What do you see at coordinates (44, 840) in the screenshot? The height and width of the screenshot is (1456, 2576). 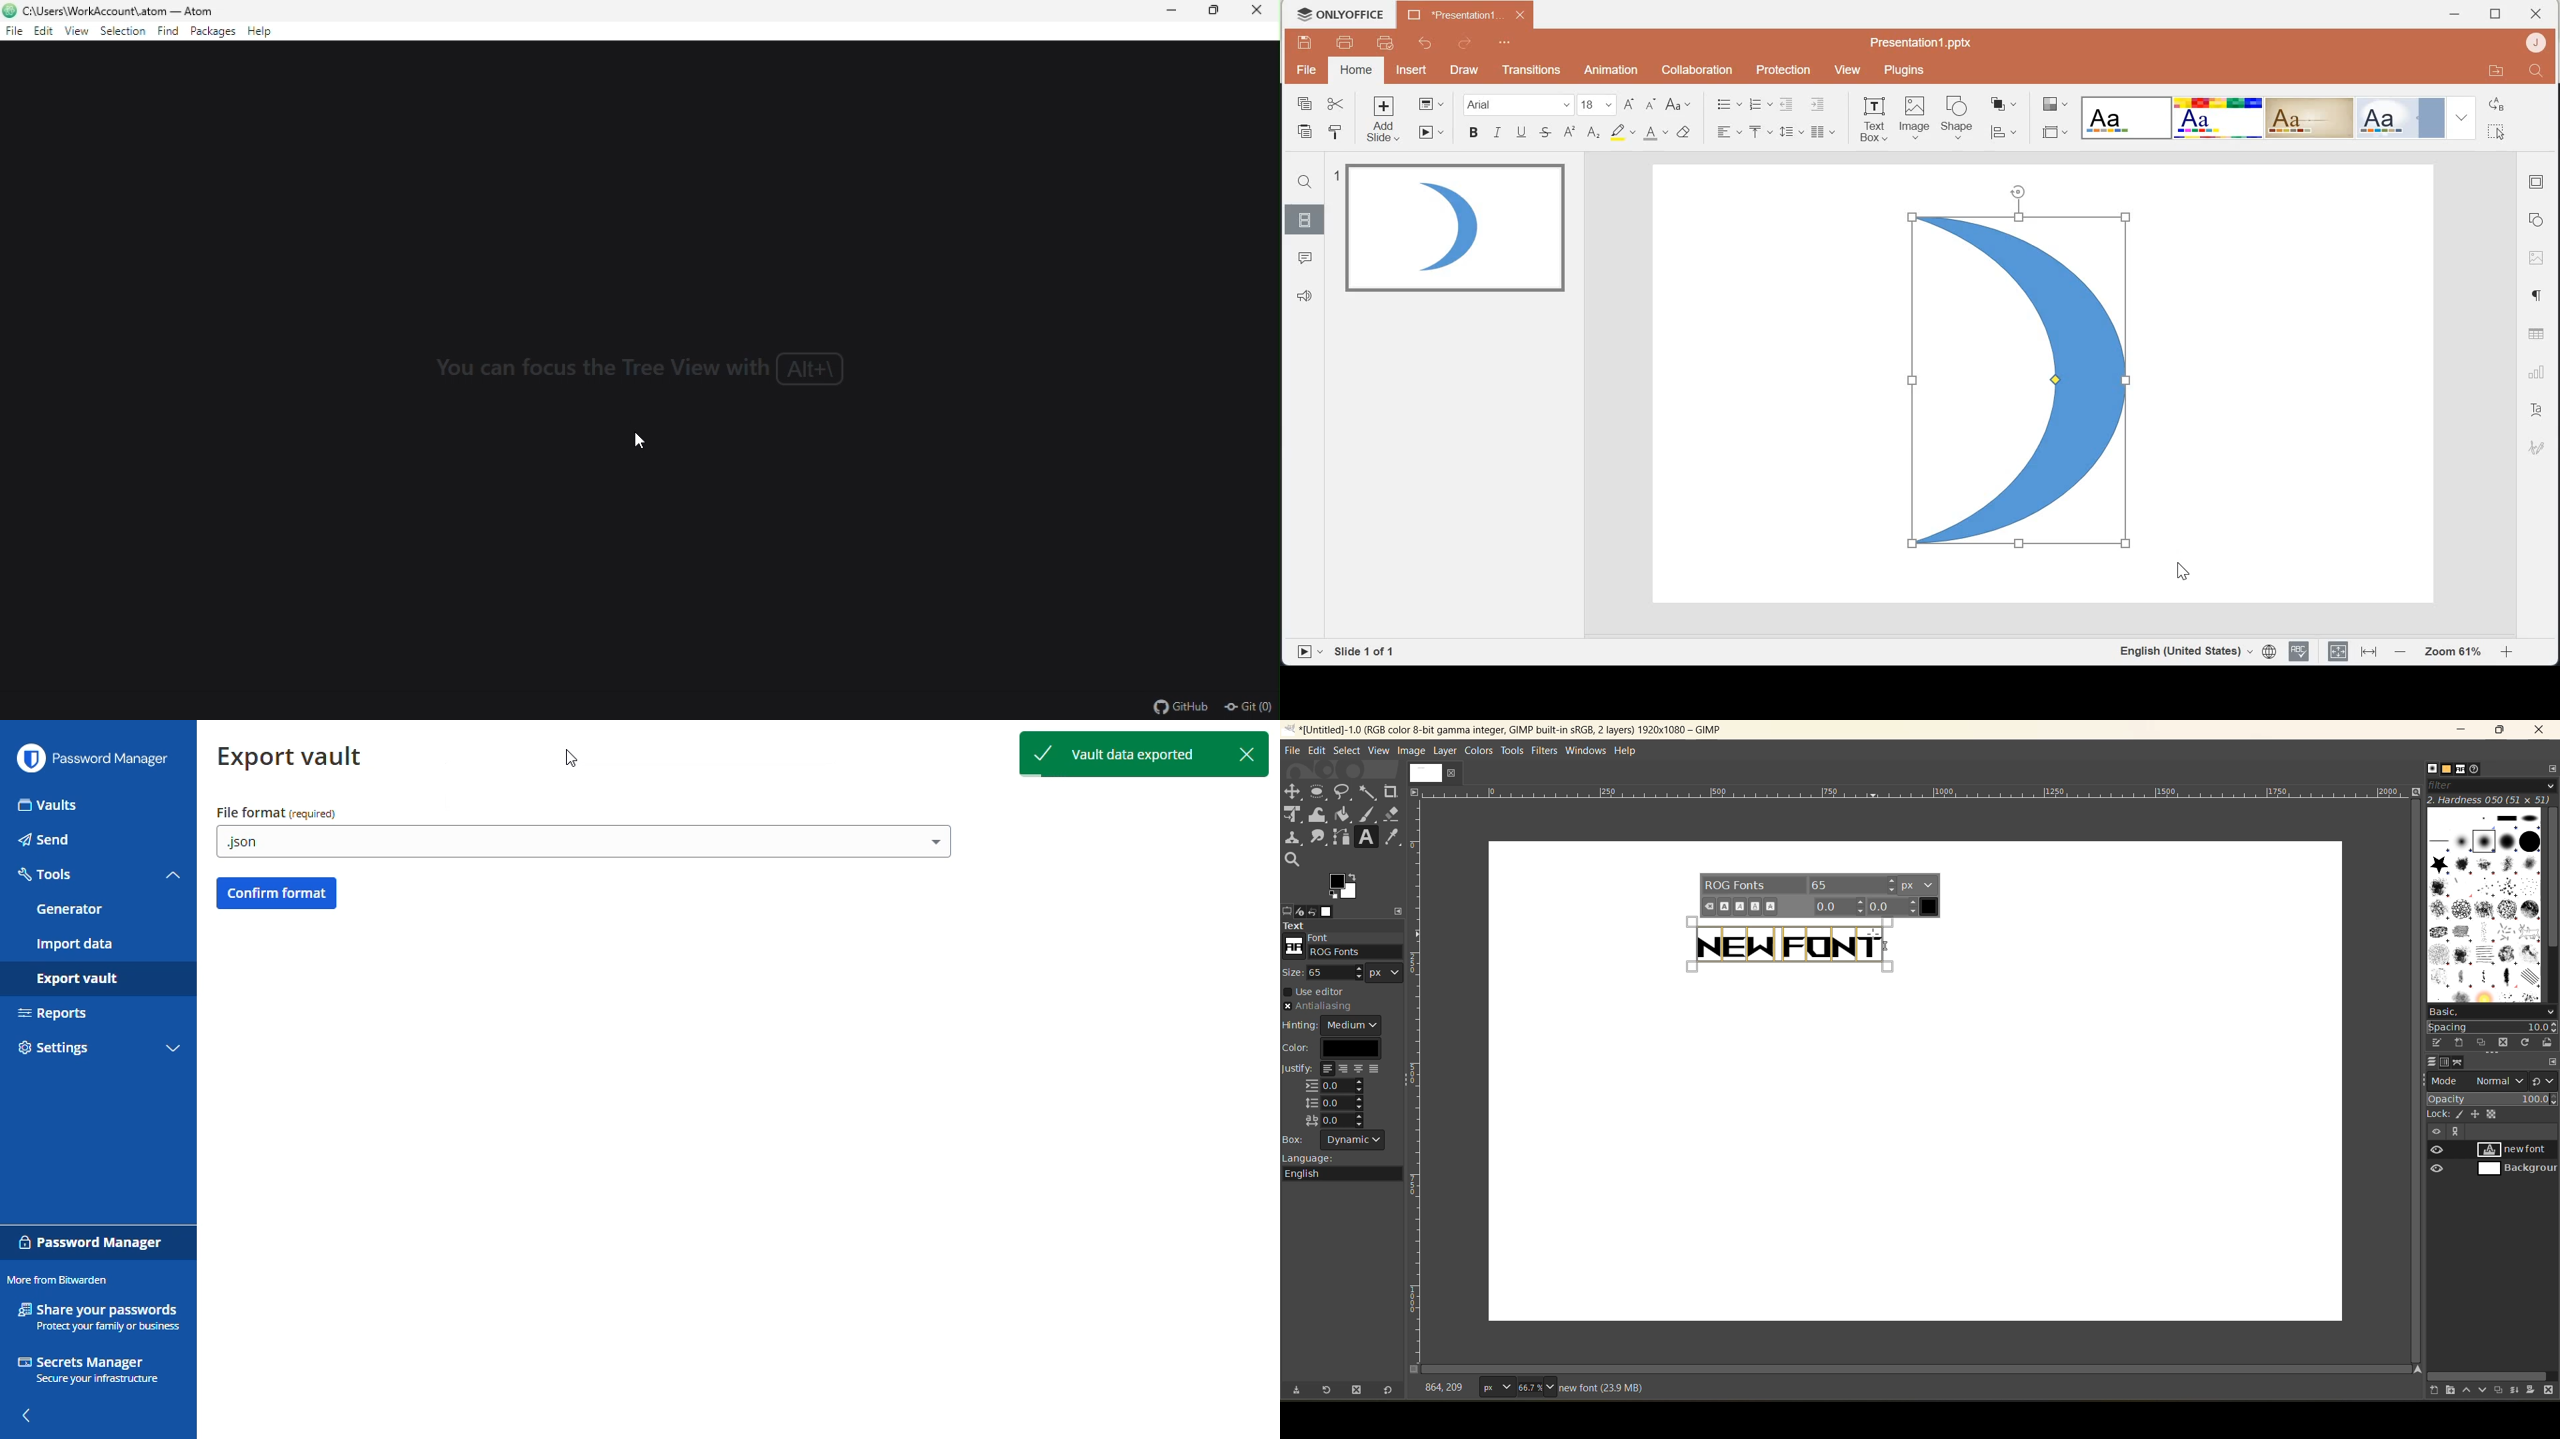 I see `send` at bounding box center [44, 840].